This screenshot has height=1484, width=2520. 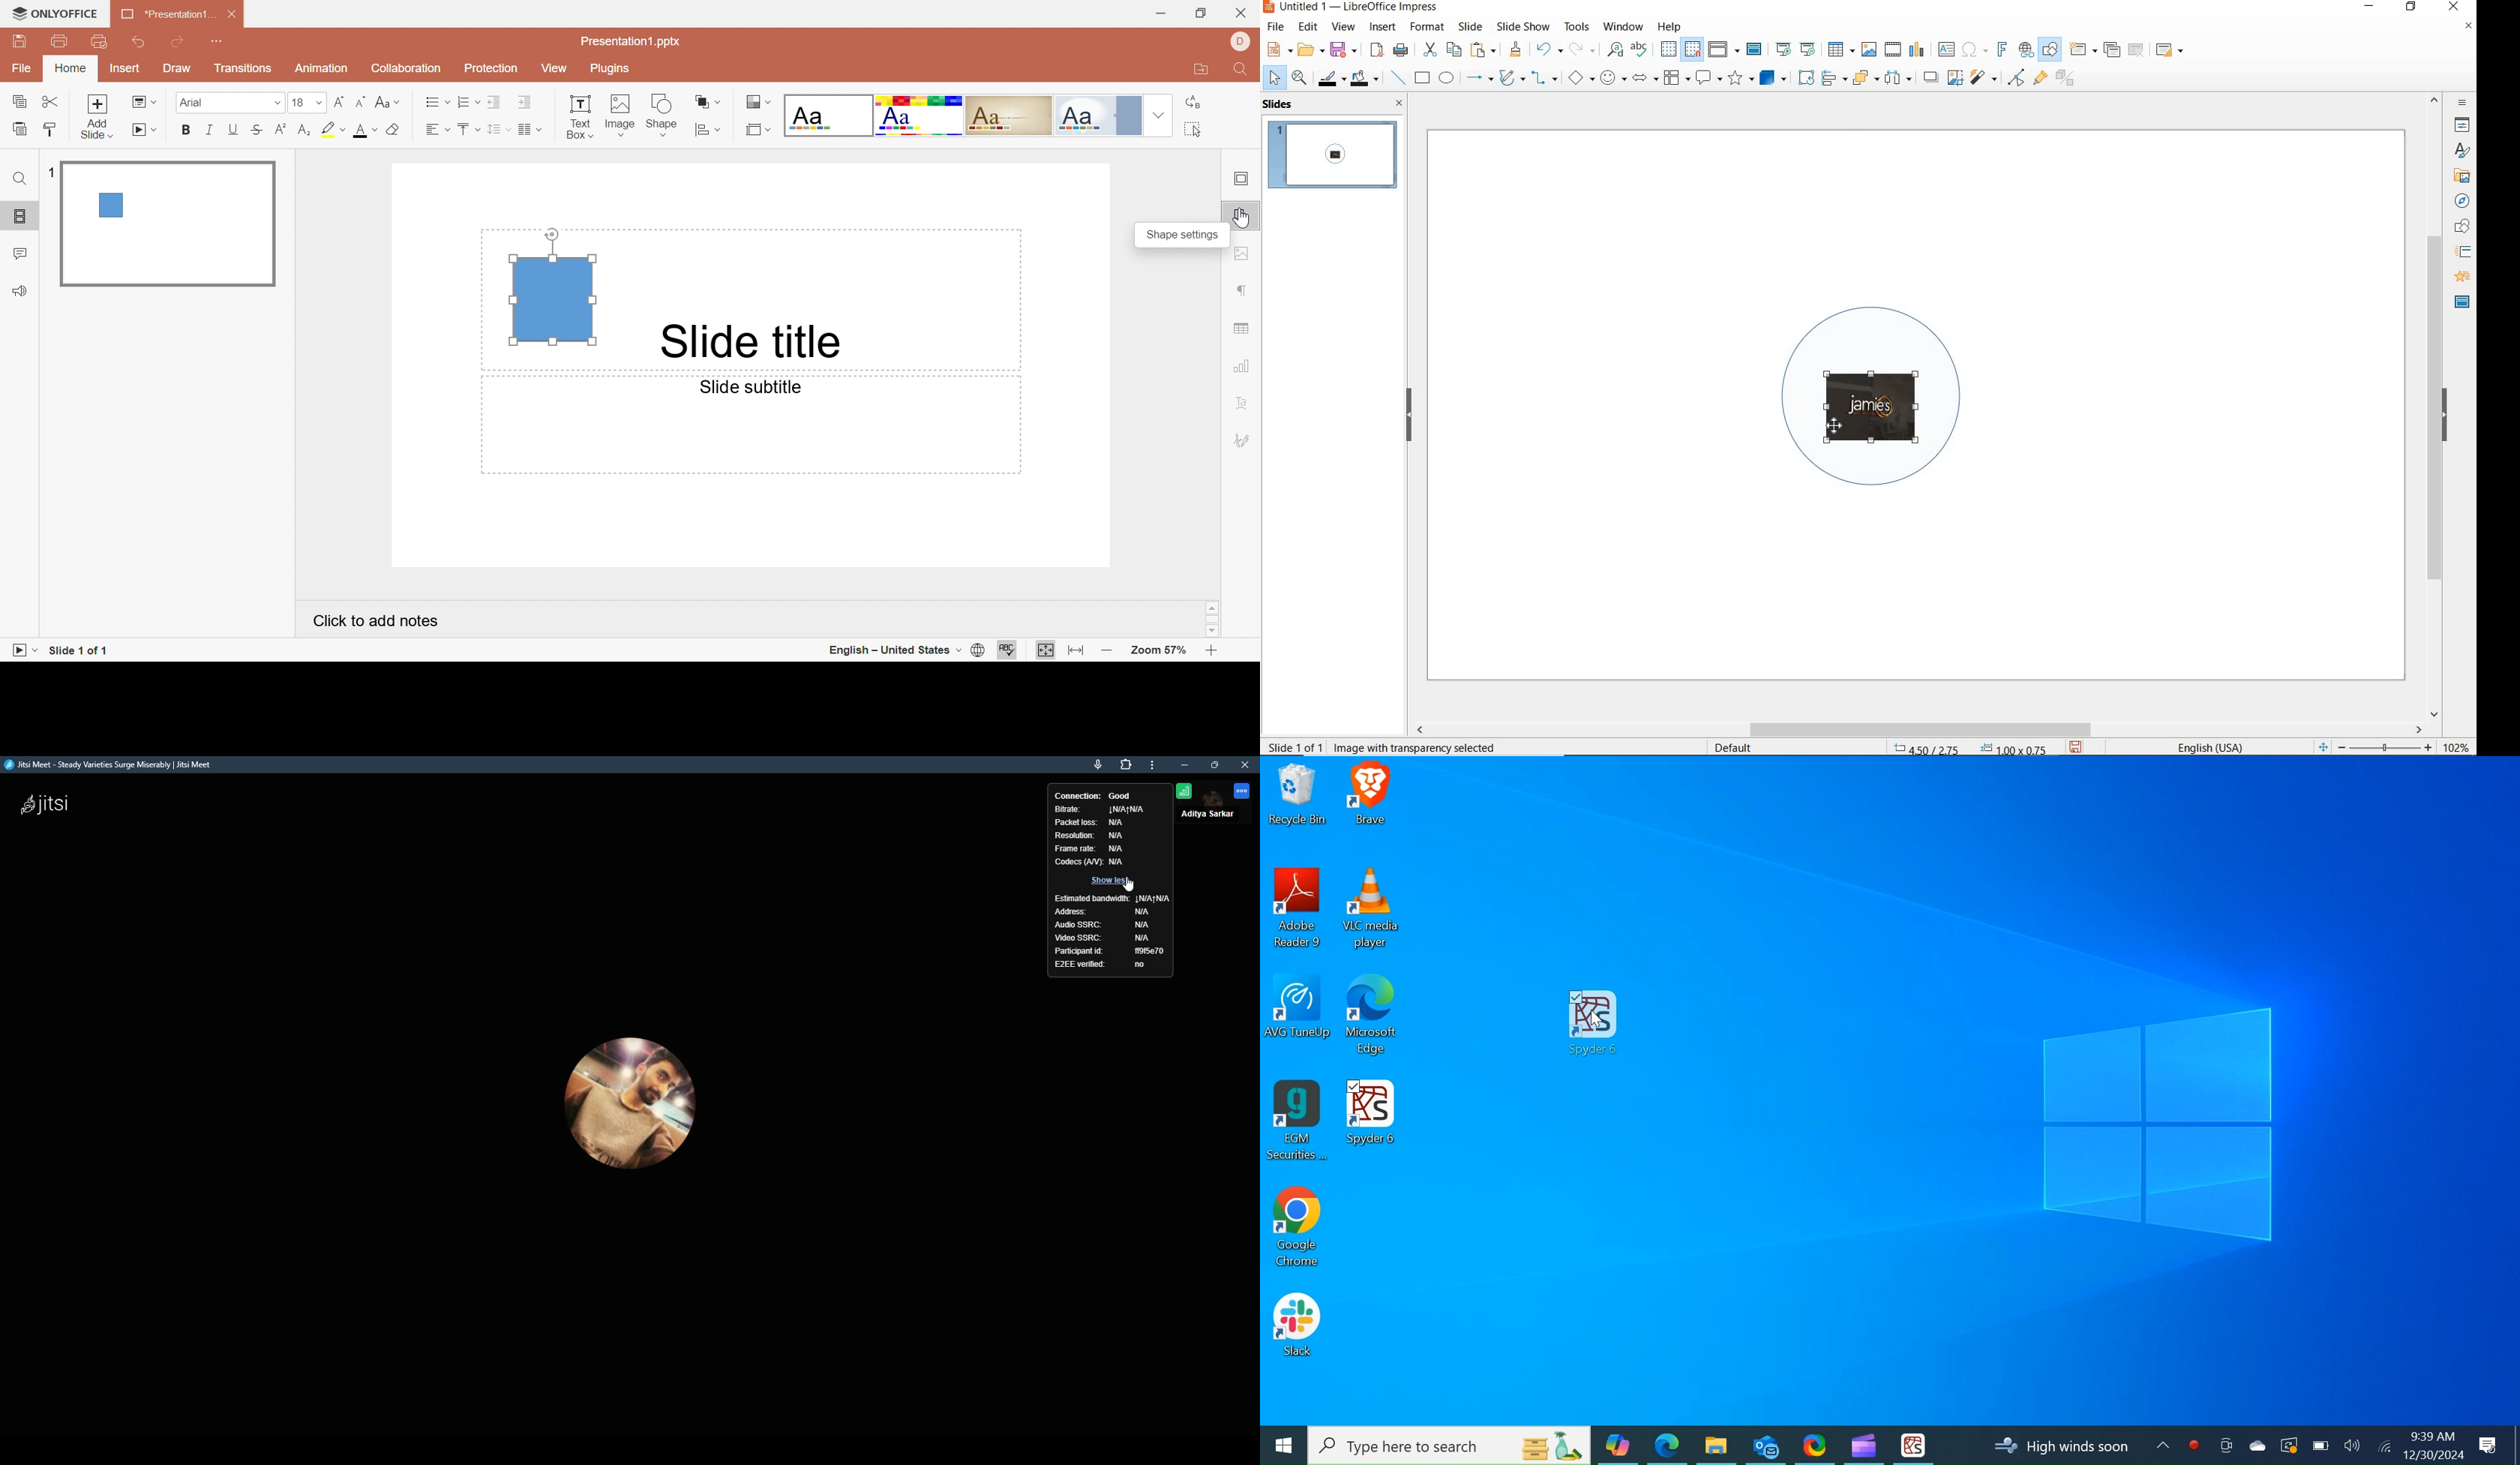 What do you see at coordinates (166, 14) in the screenshot?
I see `*Presentation1....xlsx` at bounding box center [166, 14].